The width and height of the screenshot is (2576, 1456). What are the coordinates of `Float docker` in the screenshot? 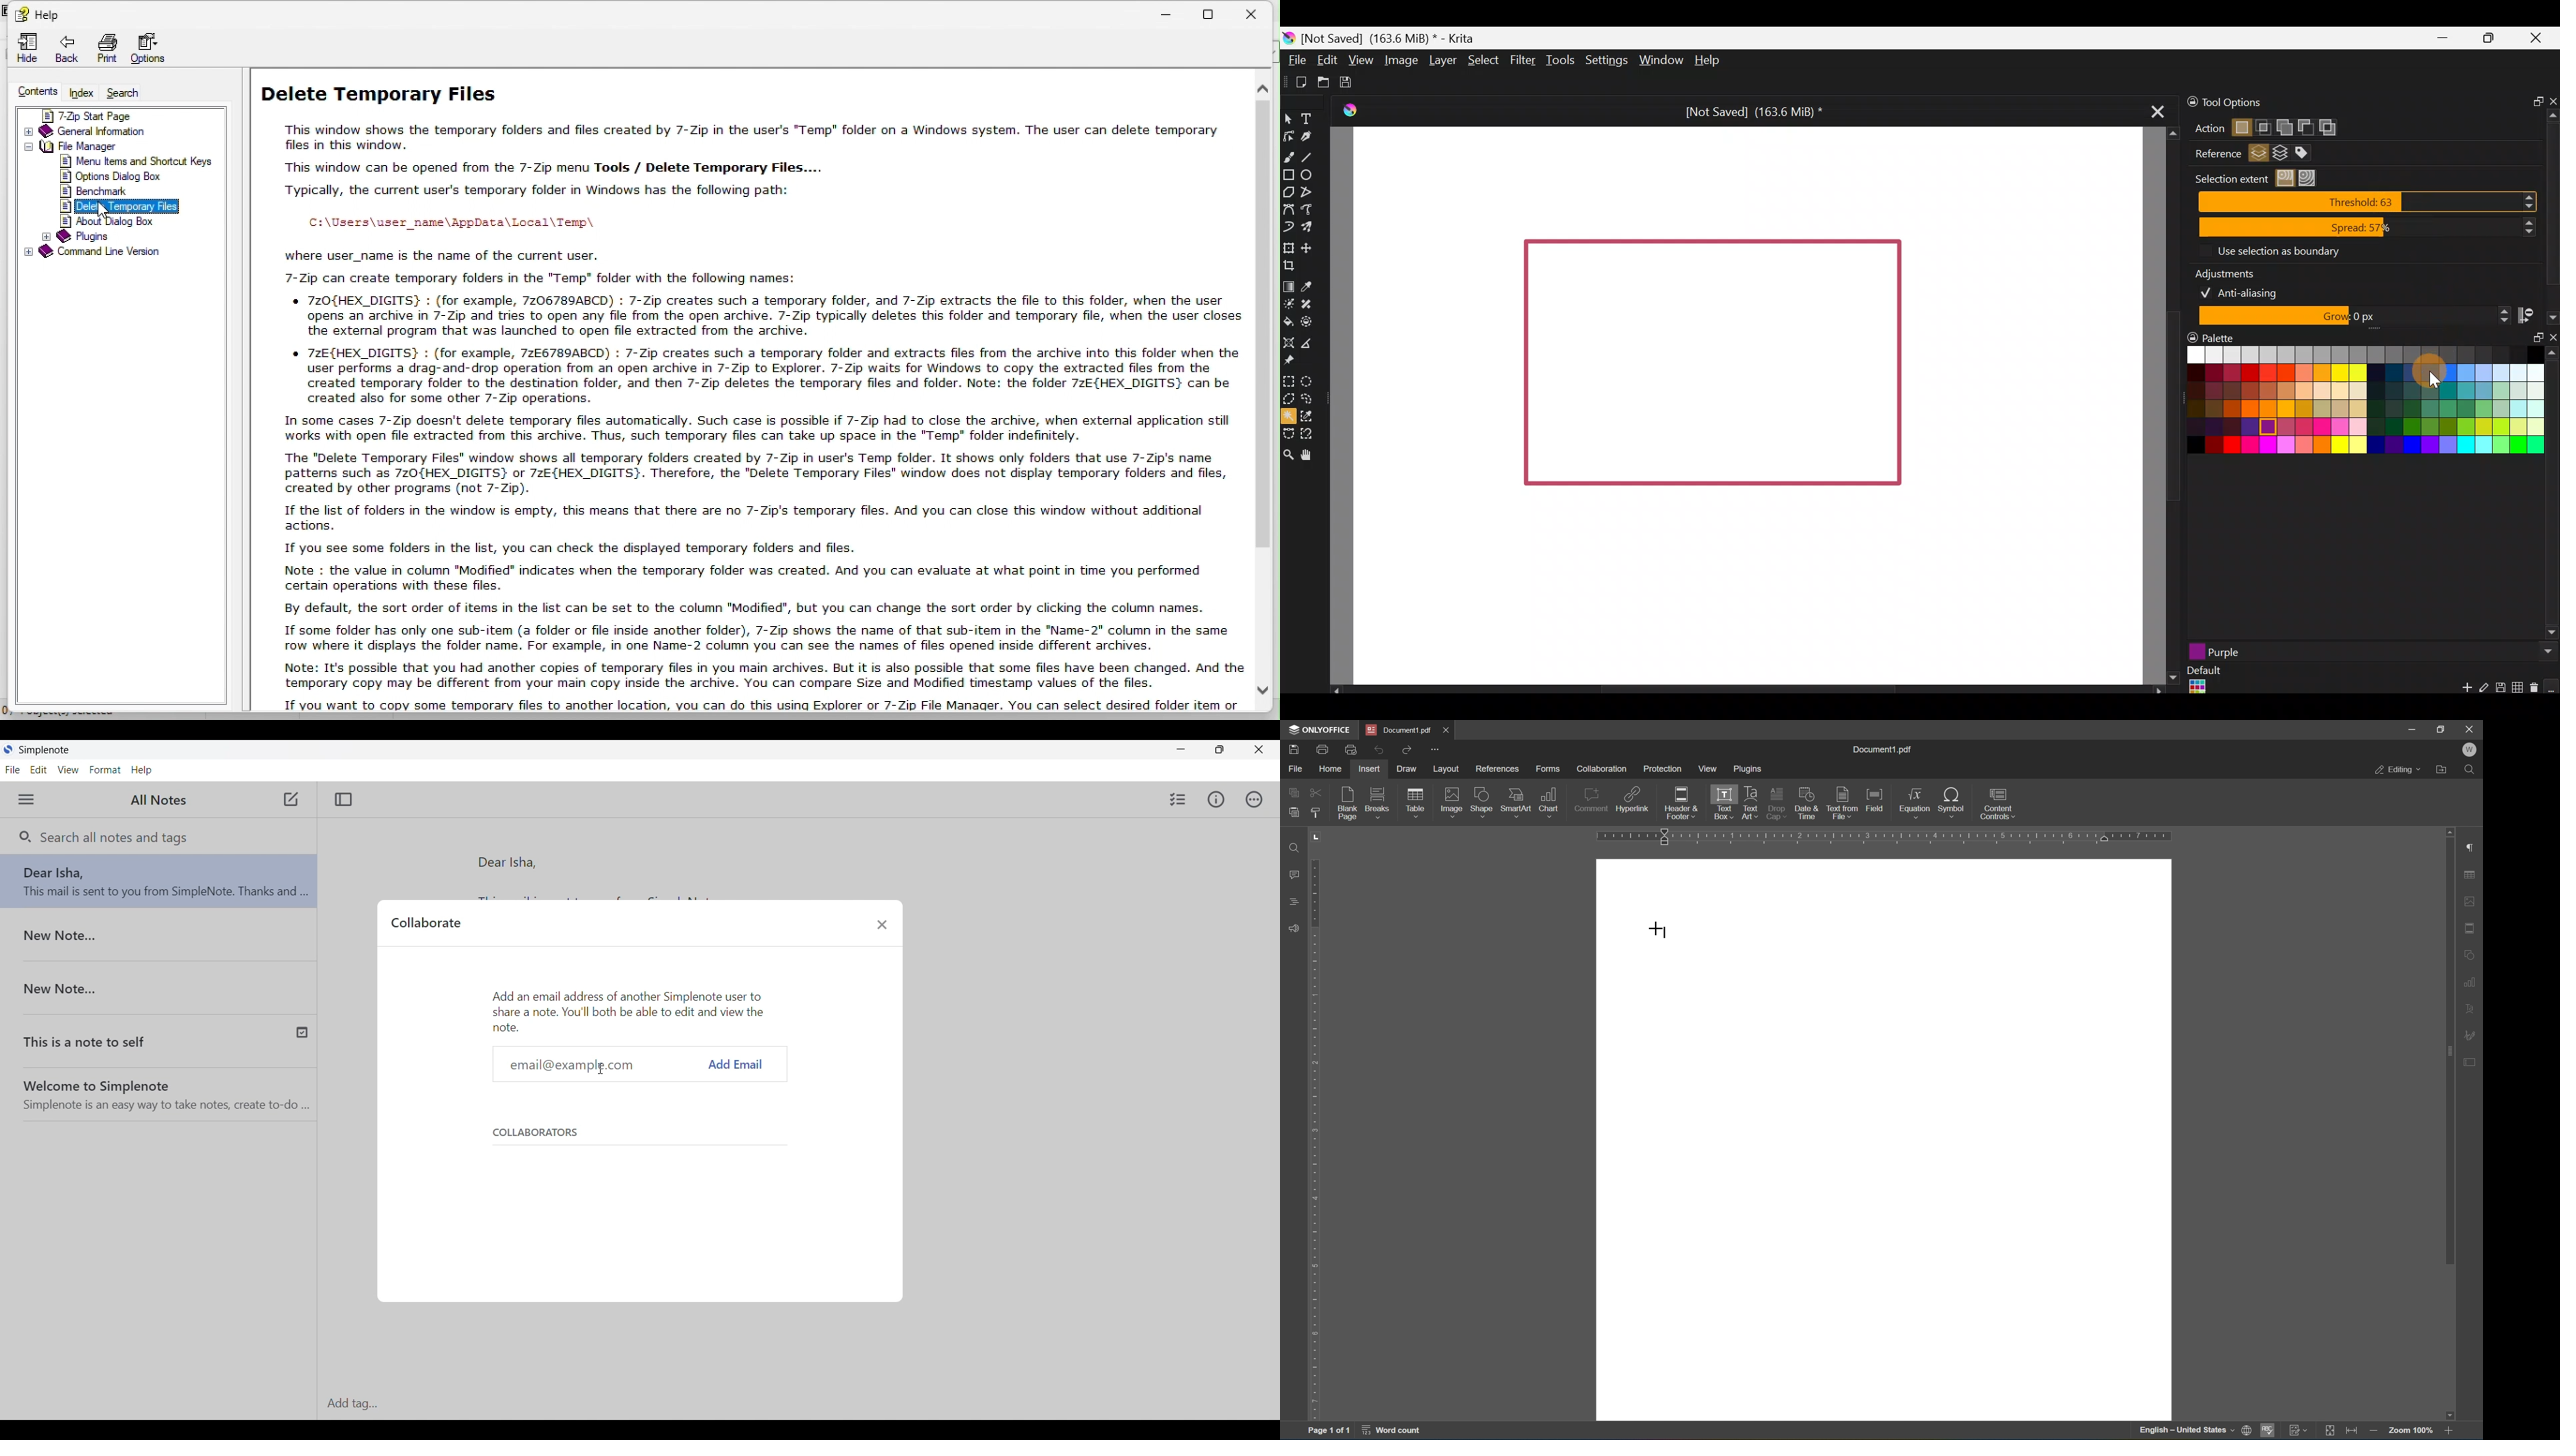 It's located at (2532, 343).